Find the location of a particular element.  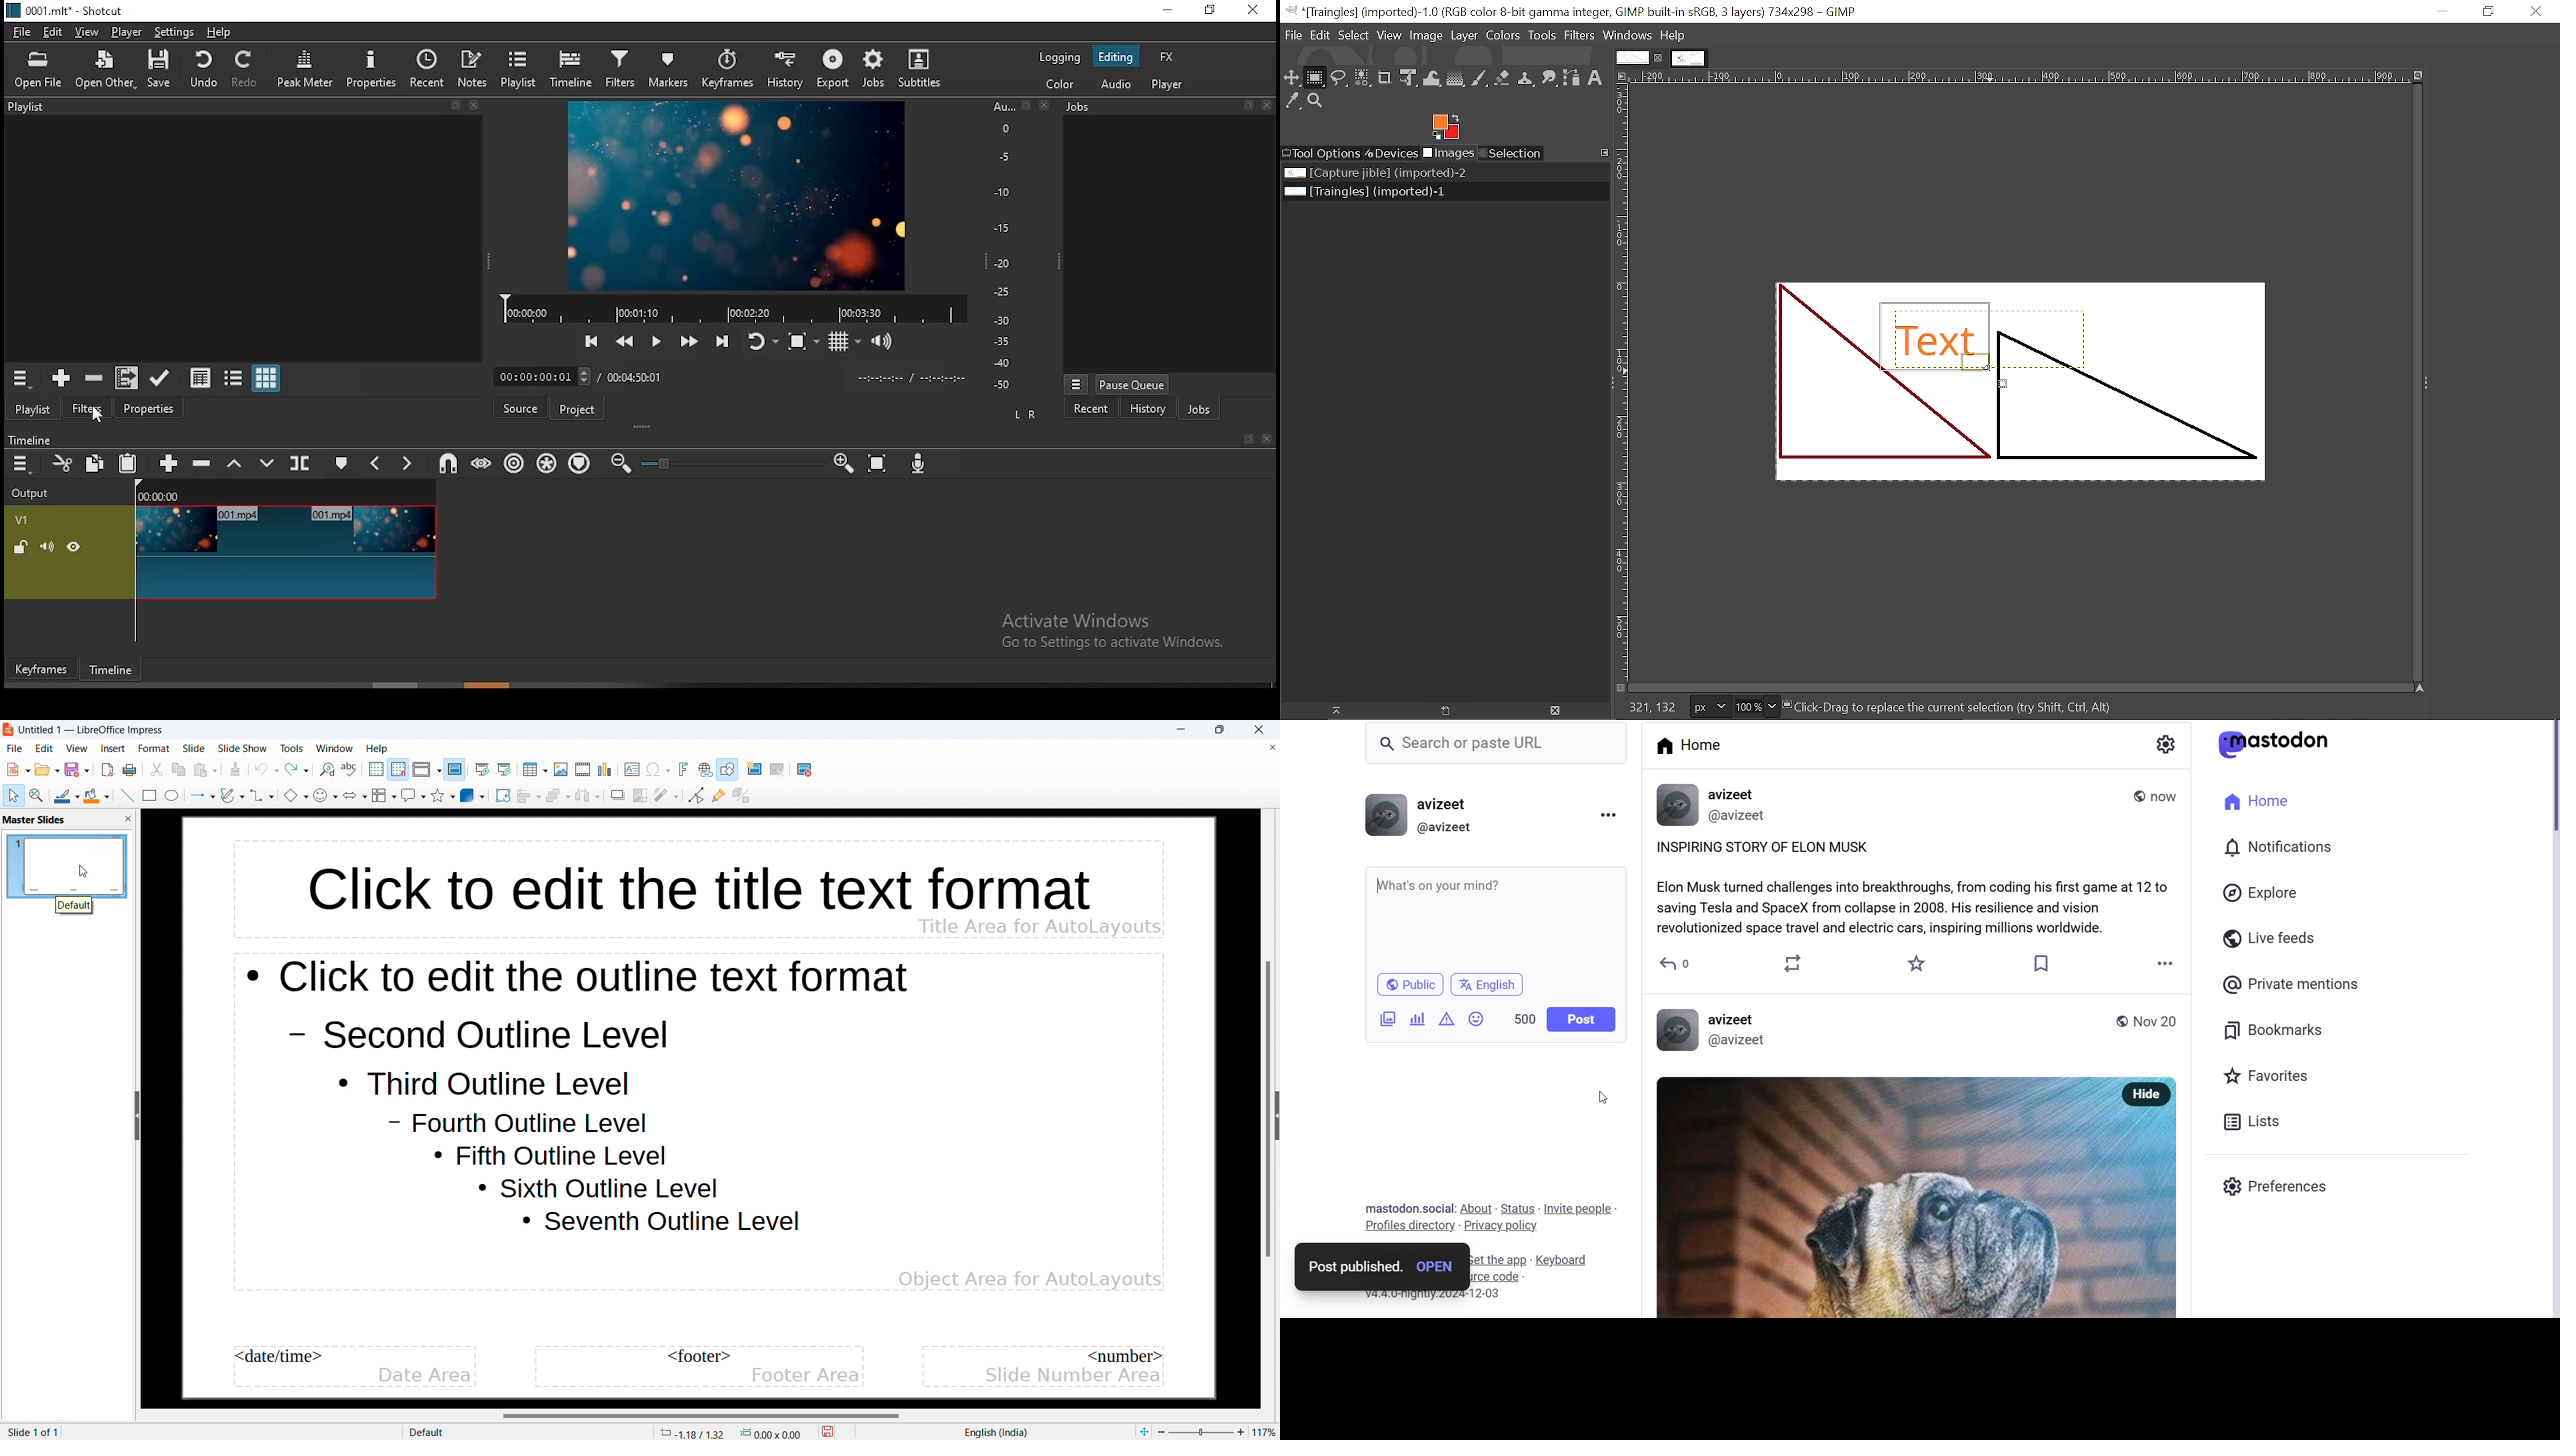

close is located at coordinates (1267, 440).